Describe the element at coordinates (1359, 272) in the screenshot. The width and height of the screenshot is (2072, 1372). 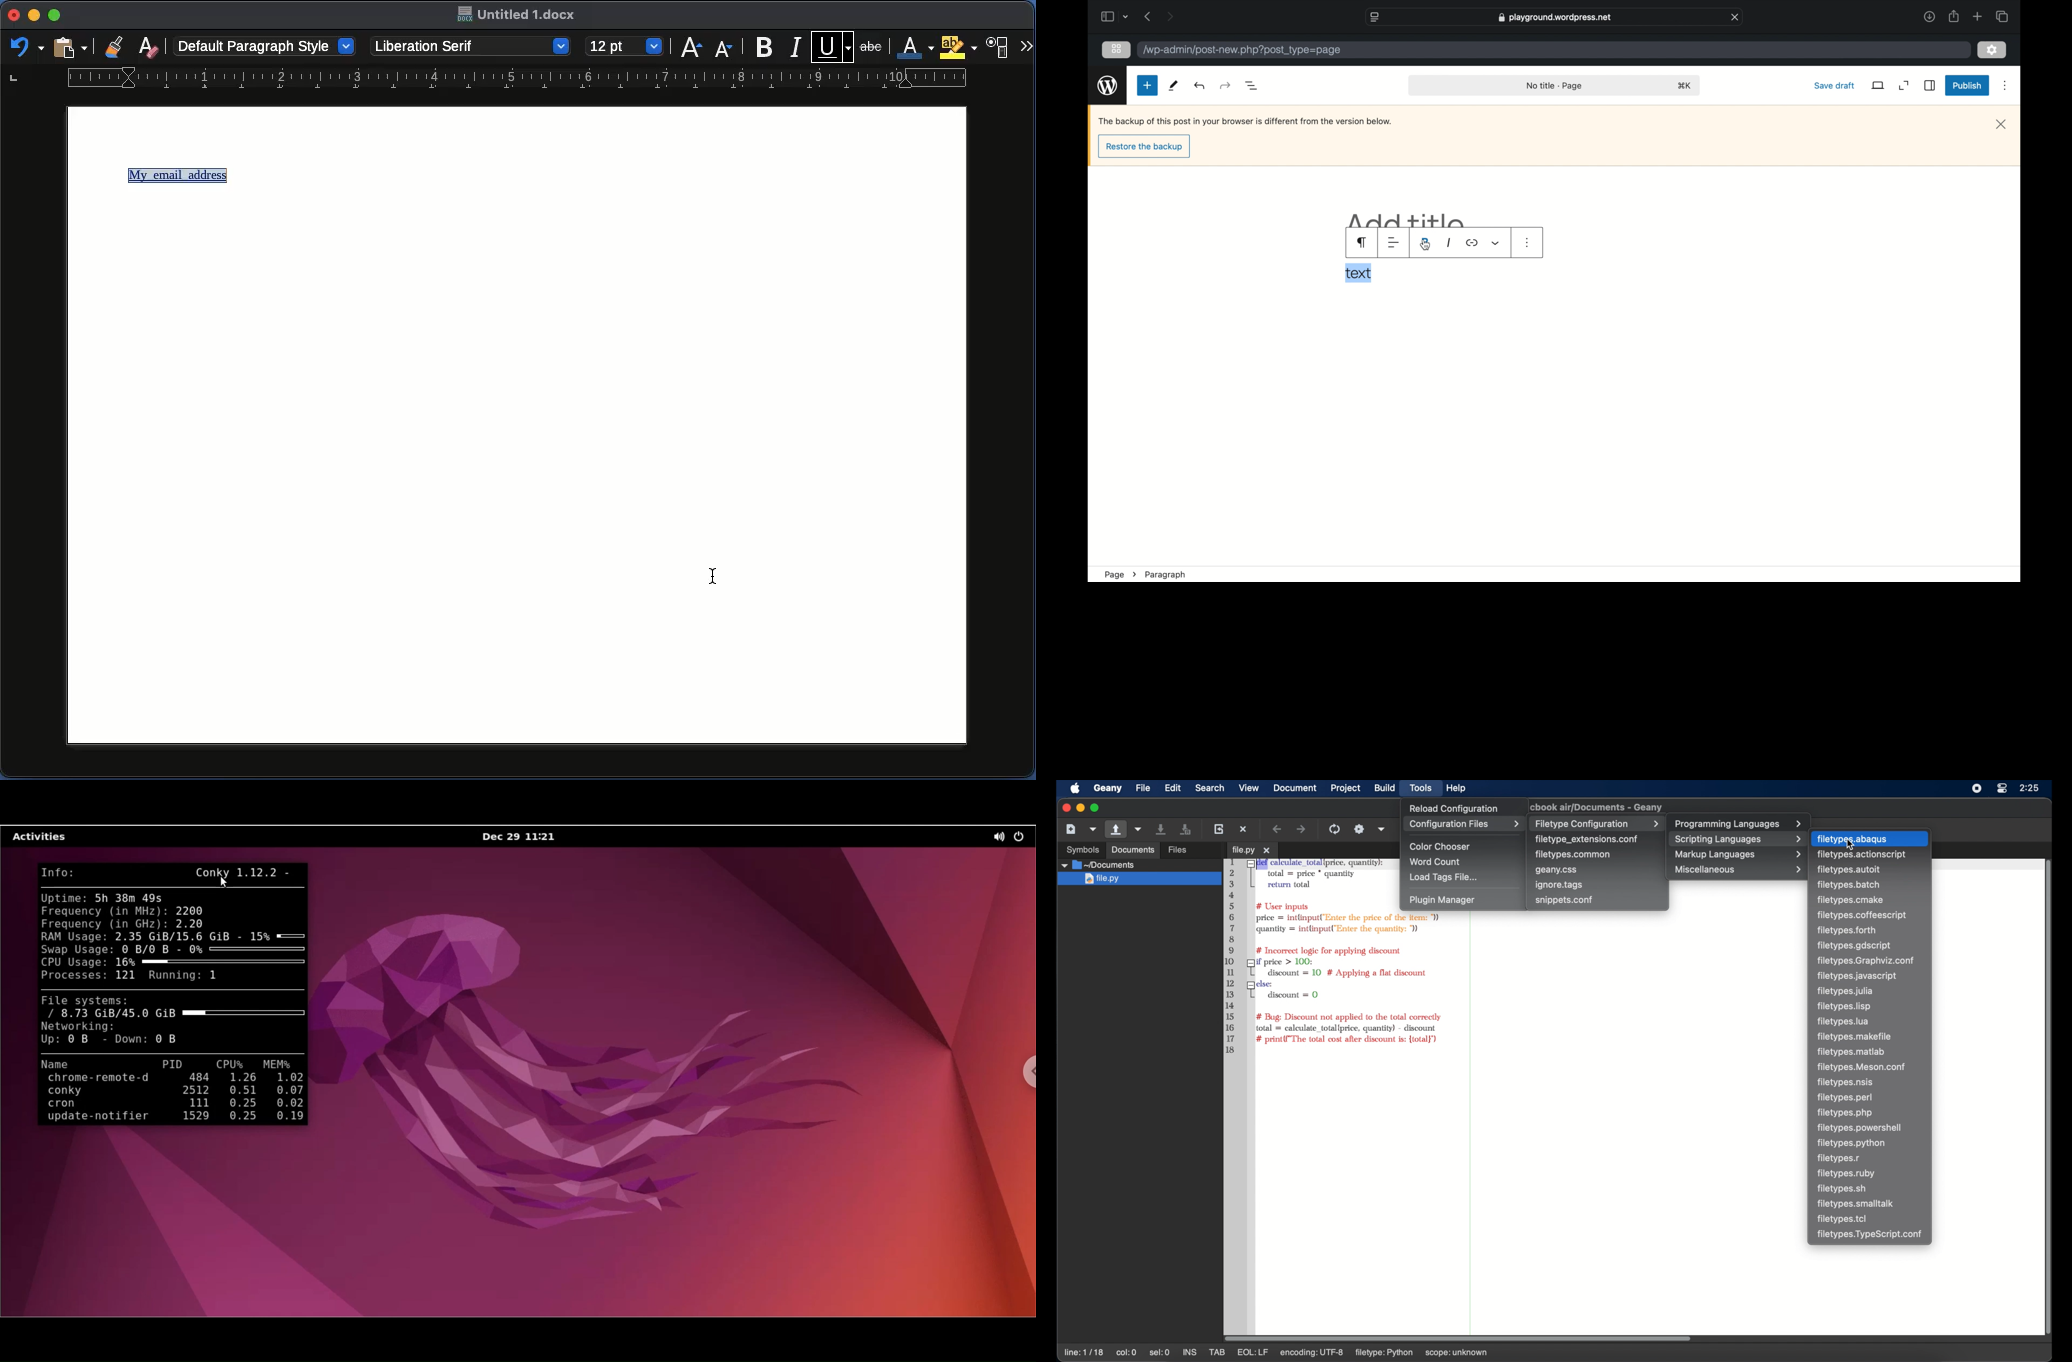
I see `text` at that location.